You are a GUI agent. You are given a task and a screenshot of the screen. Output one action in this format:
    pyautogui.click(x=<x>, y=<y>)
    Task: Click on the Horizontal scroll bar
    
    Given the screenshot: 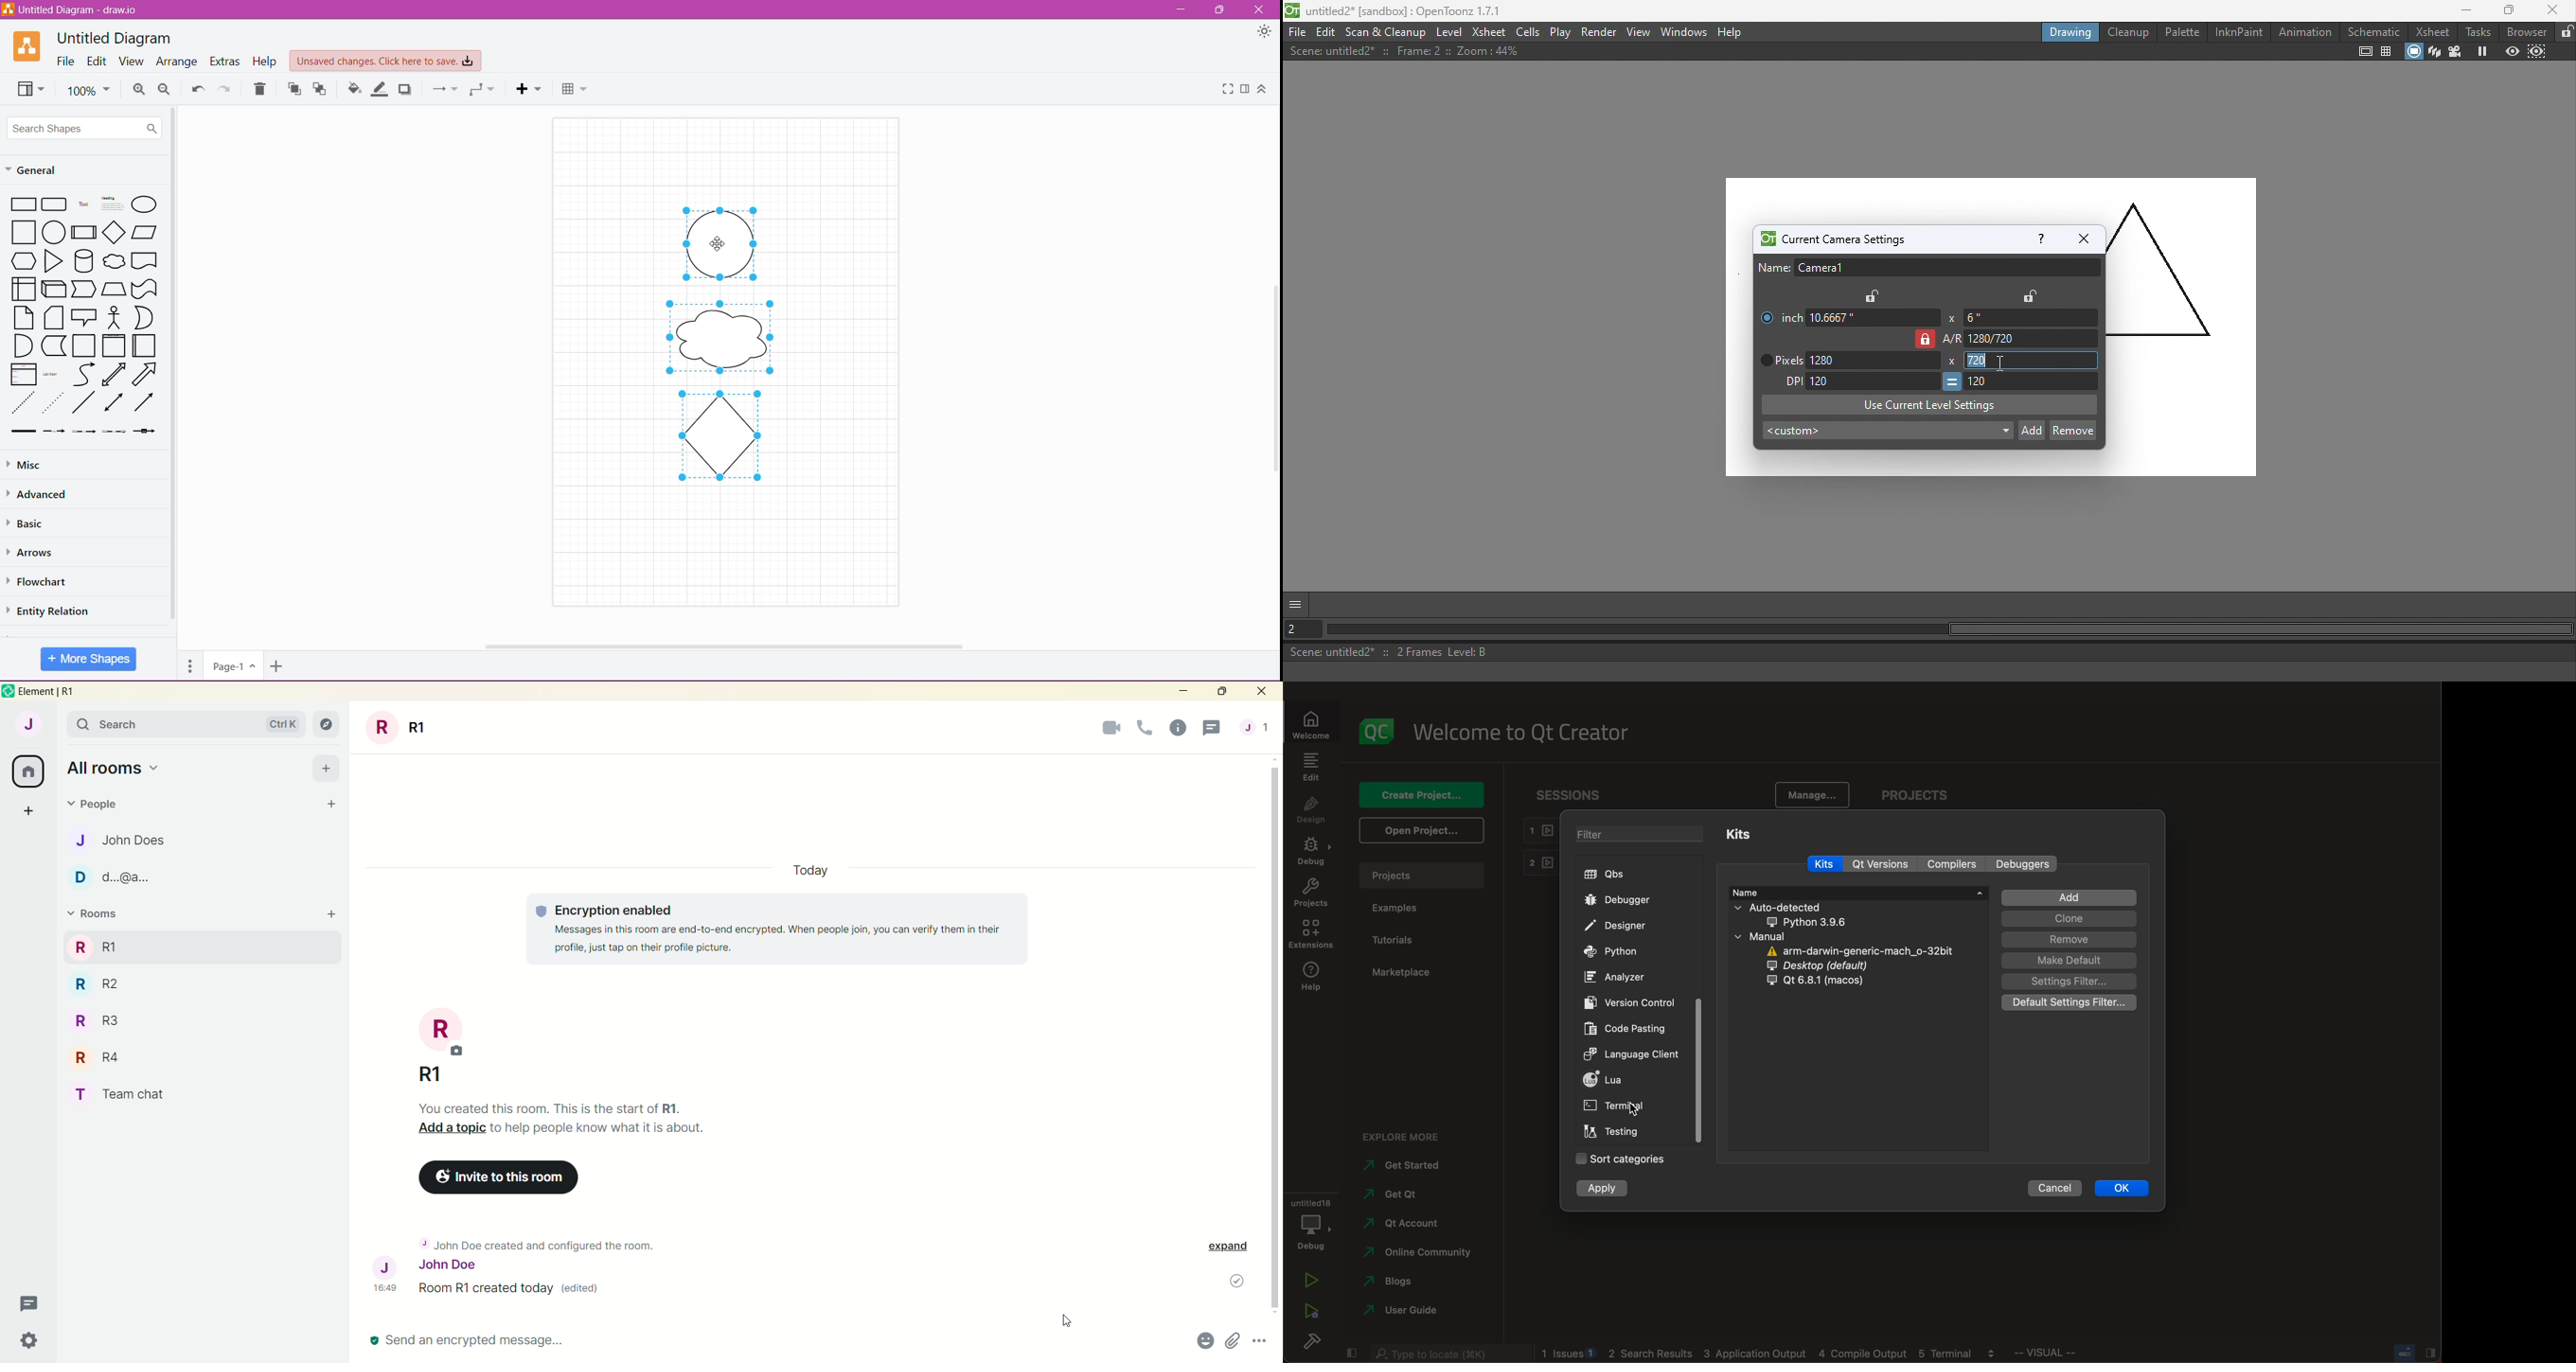 What is the action you would take?
    pyautogui.click(x=1949, y=630)
    